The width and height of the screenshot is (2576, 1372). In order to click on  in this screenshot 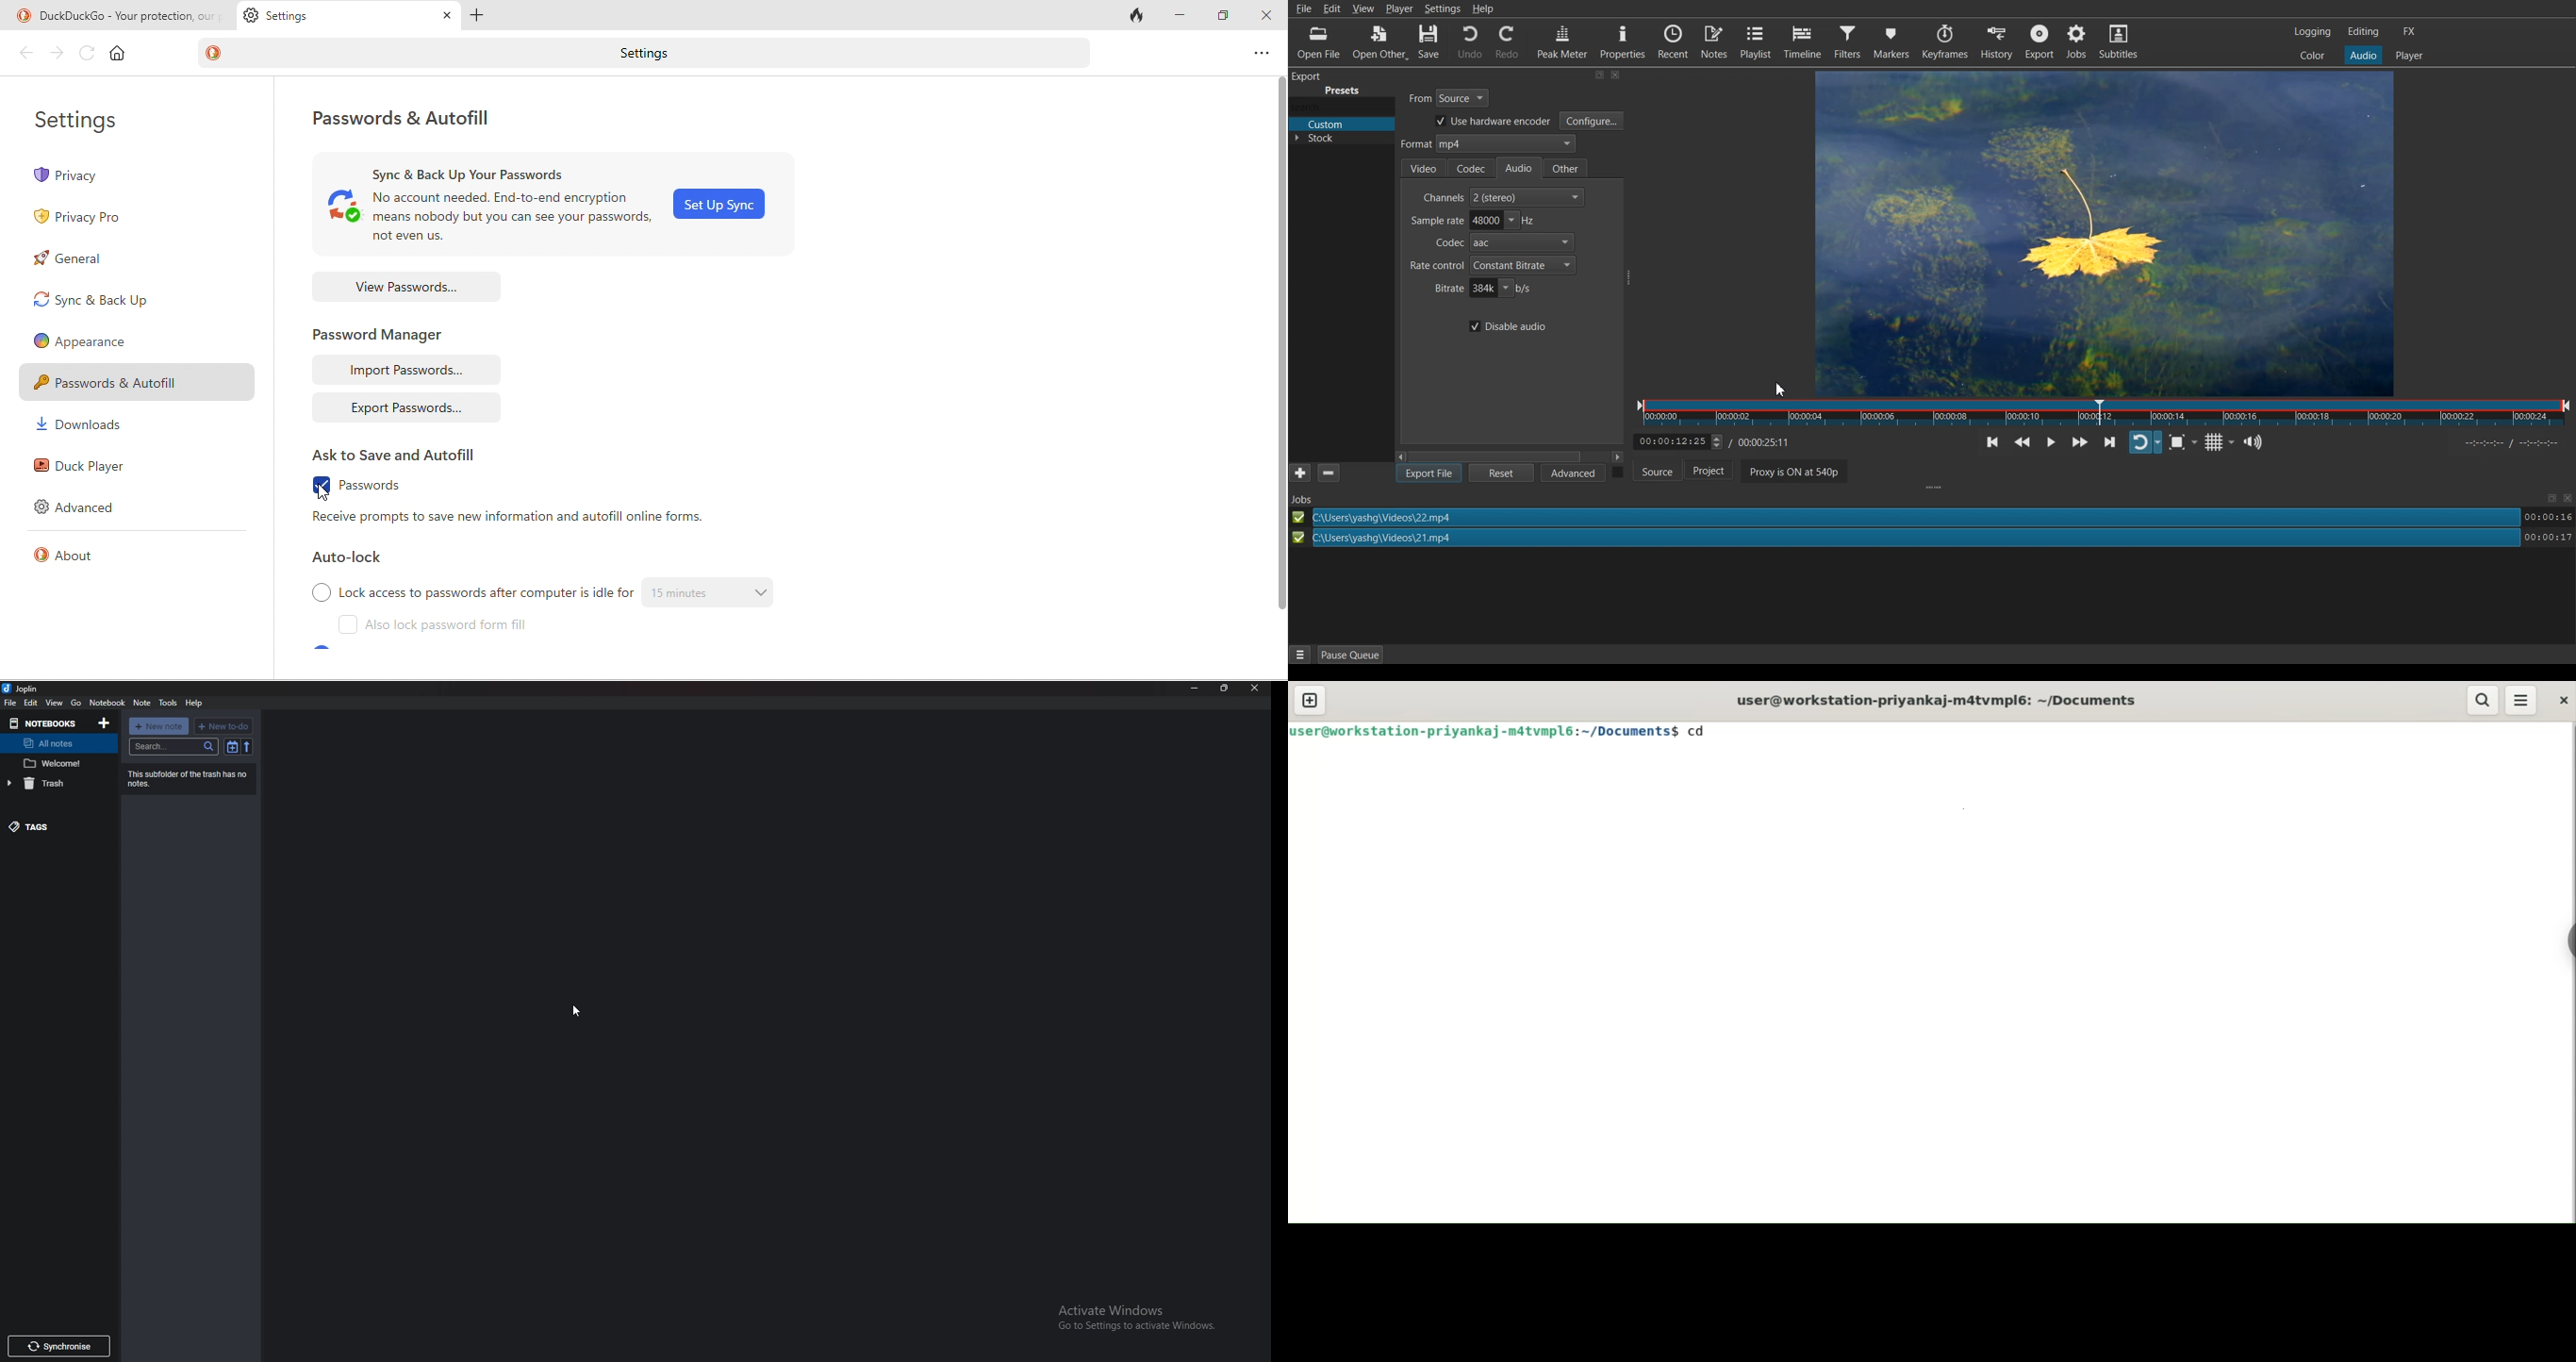, I will do `click(1309, 74)`.